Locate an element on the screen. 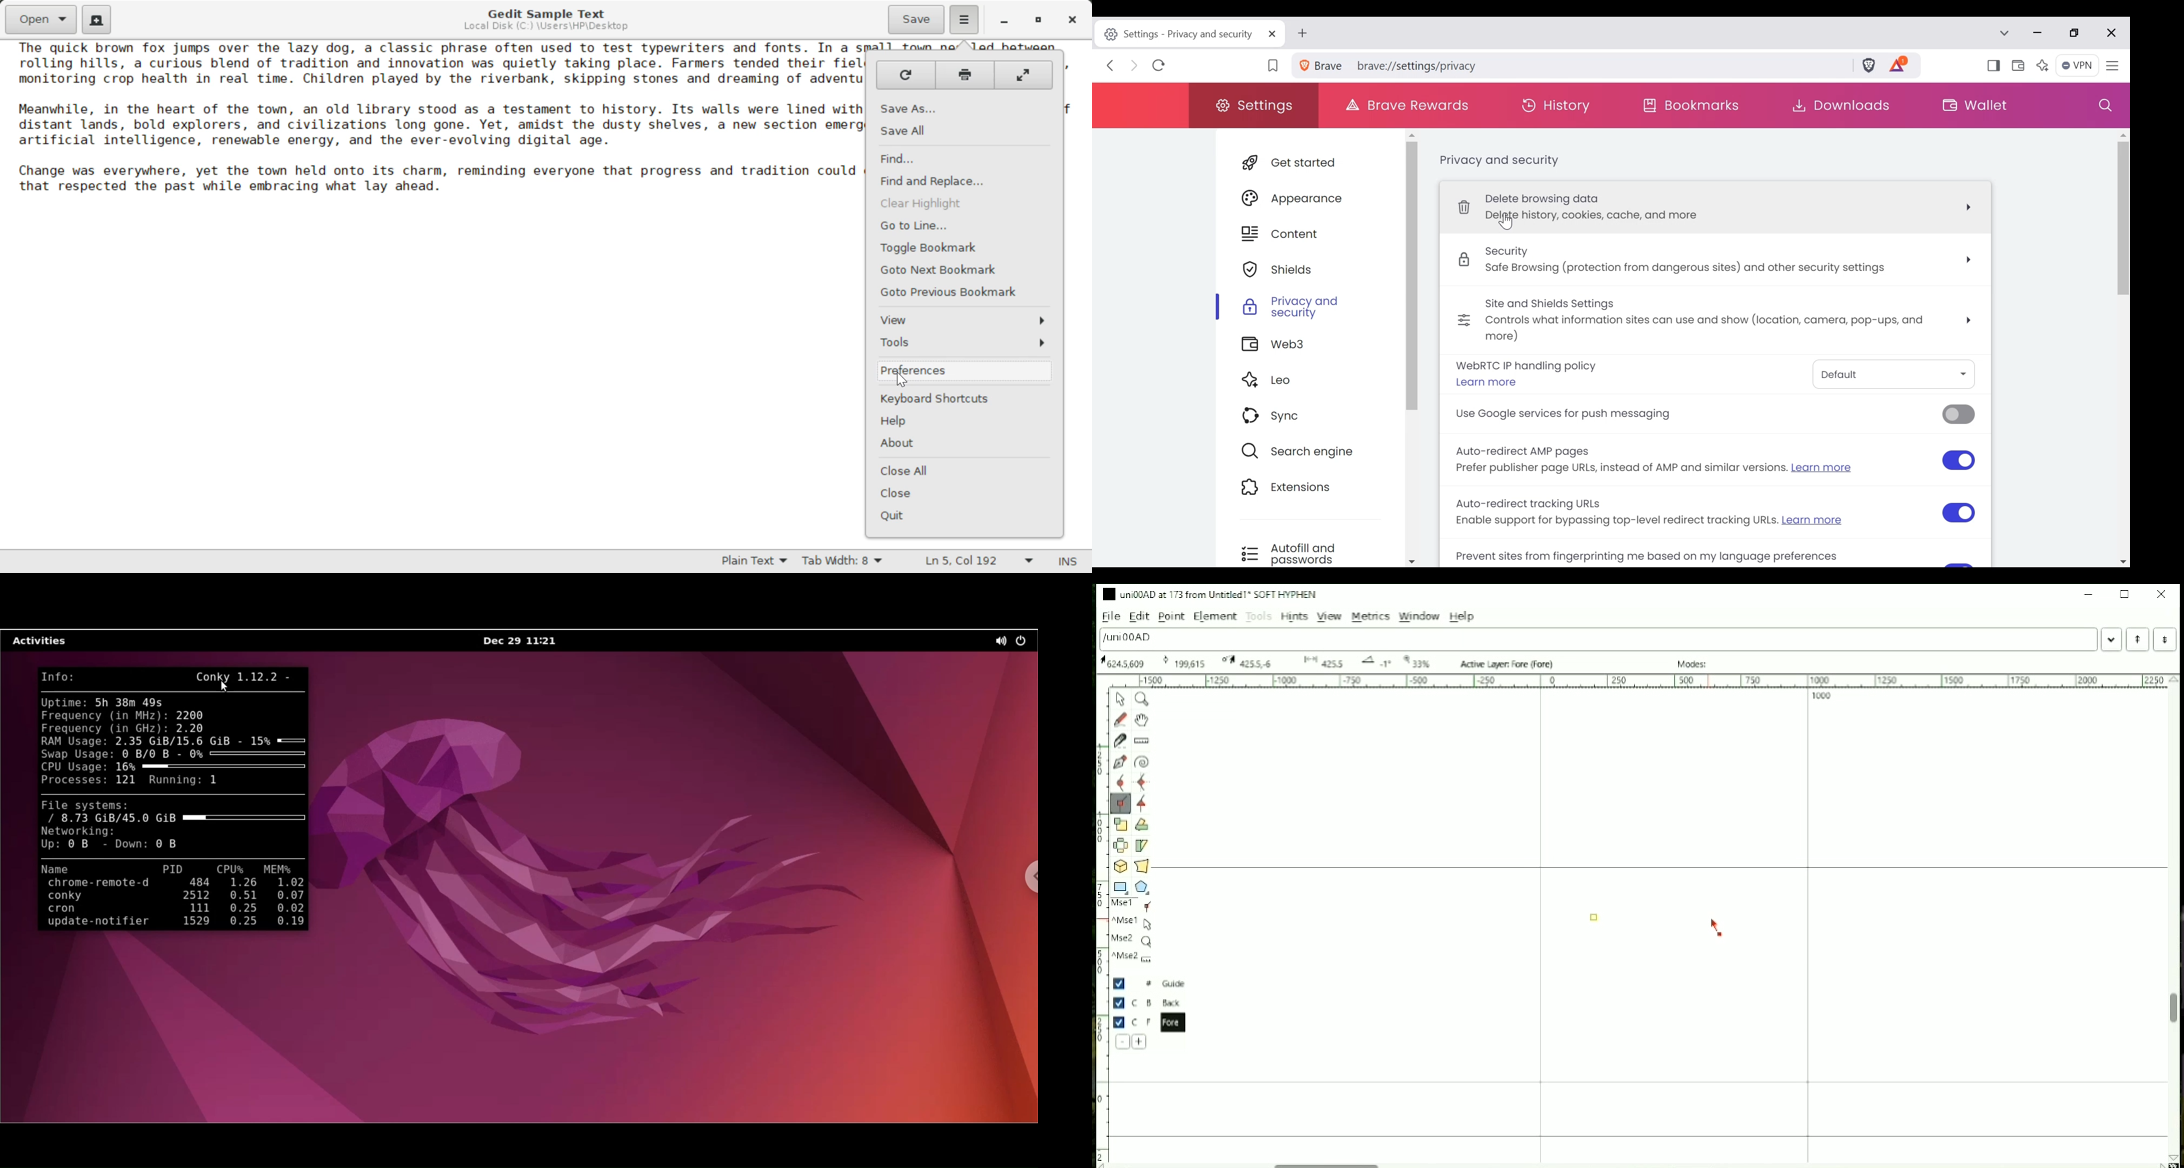  New Tab is located at coordinates (1305, 34).